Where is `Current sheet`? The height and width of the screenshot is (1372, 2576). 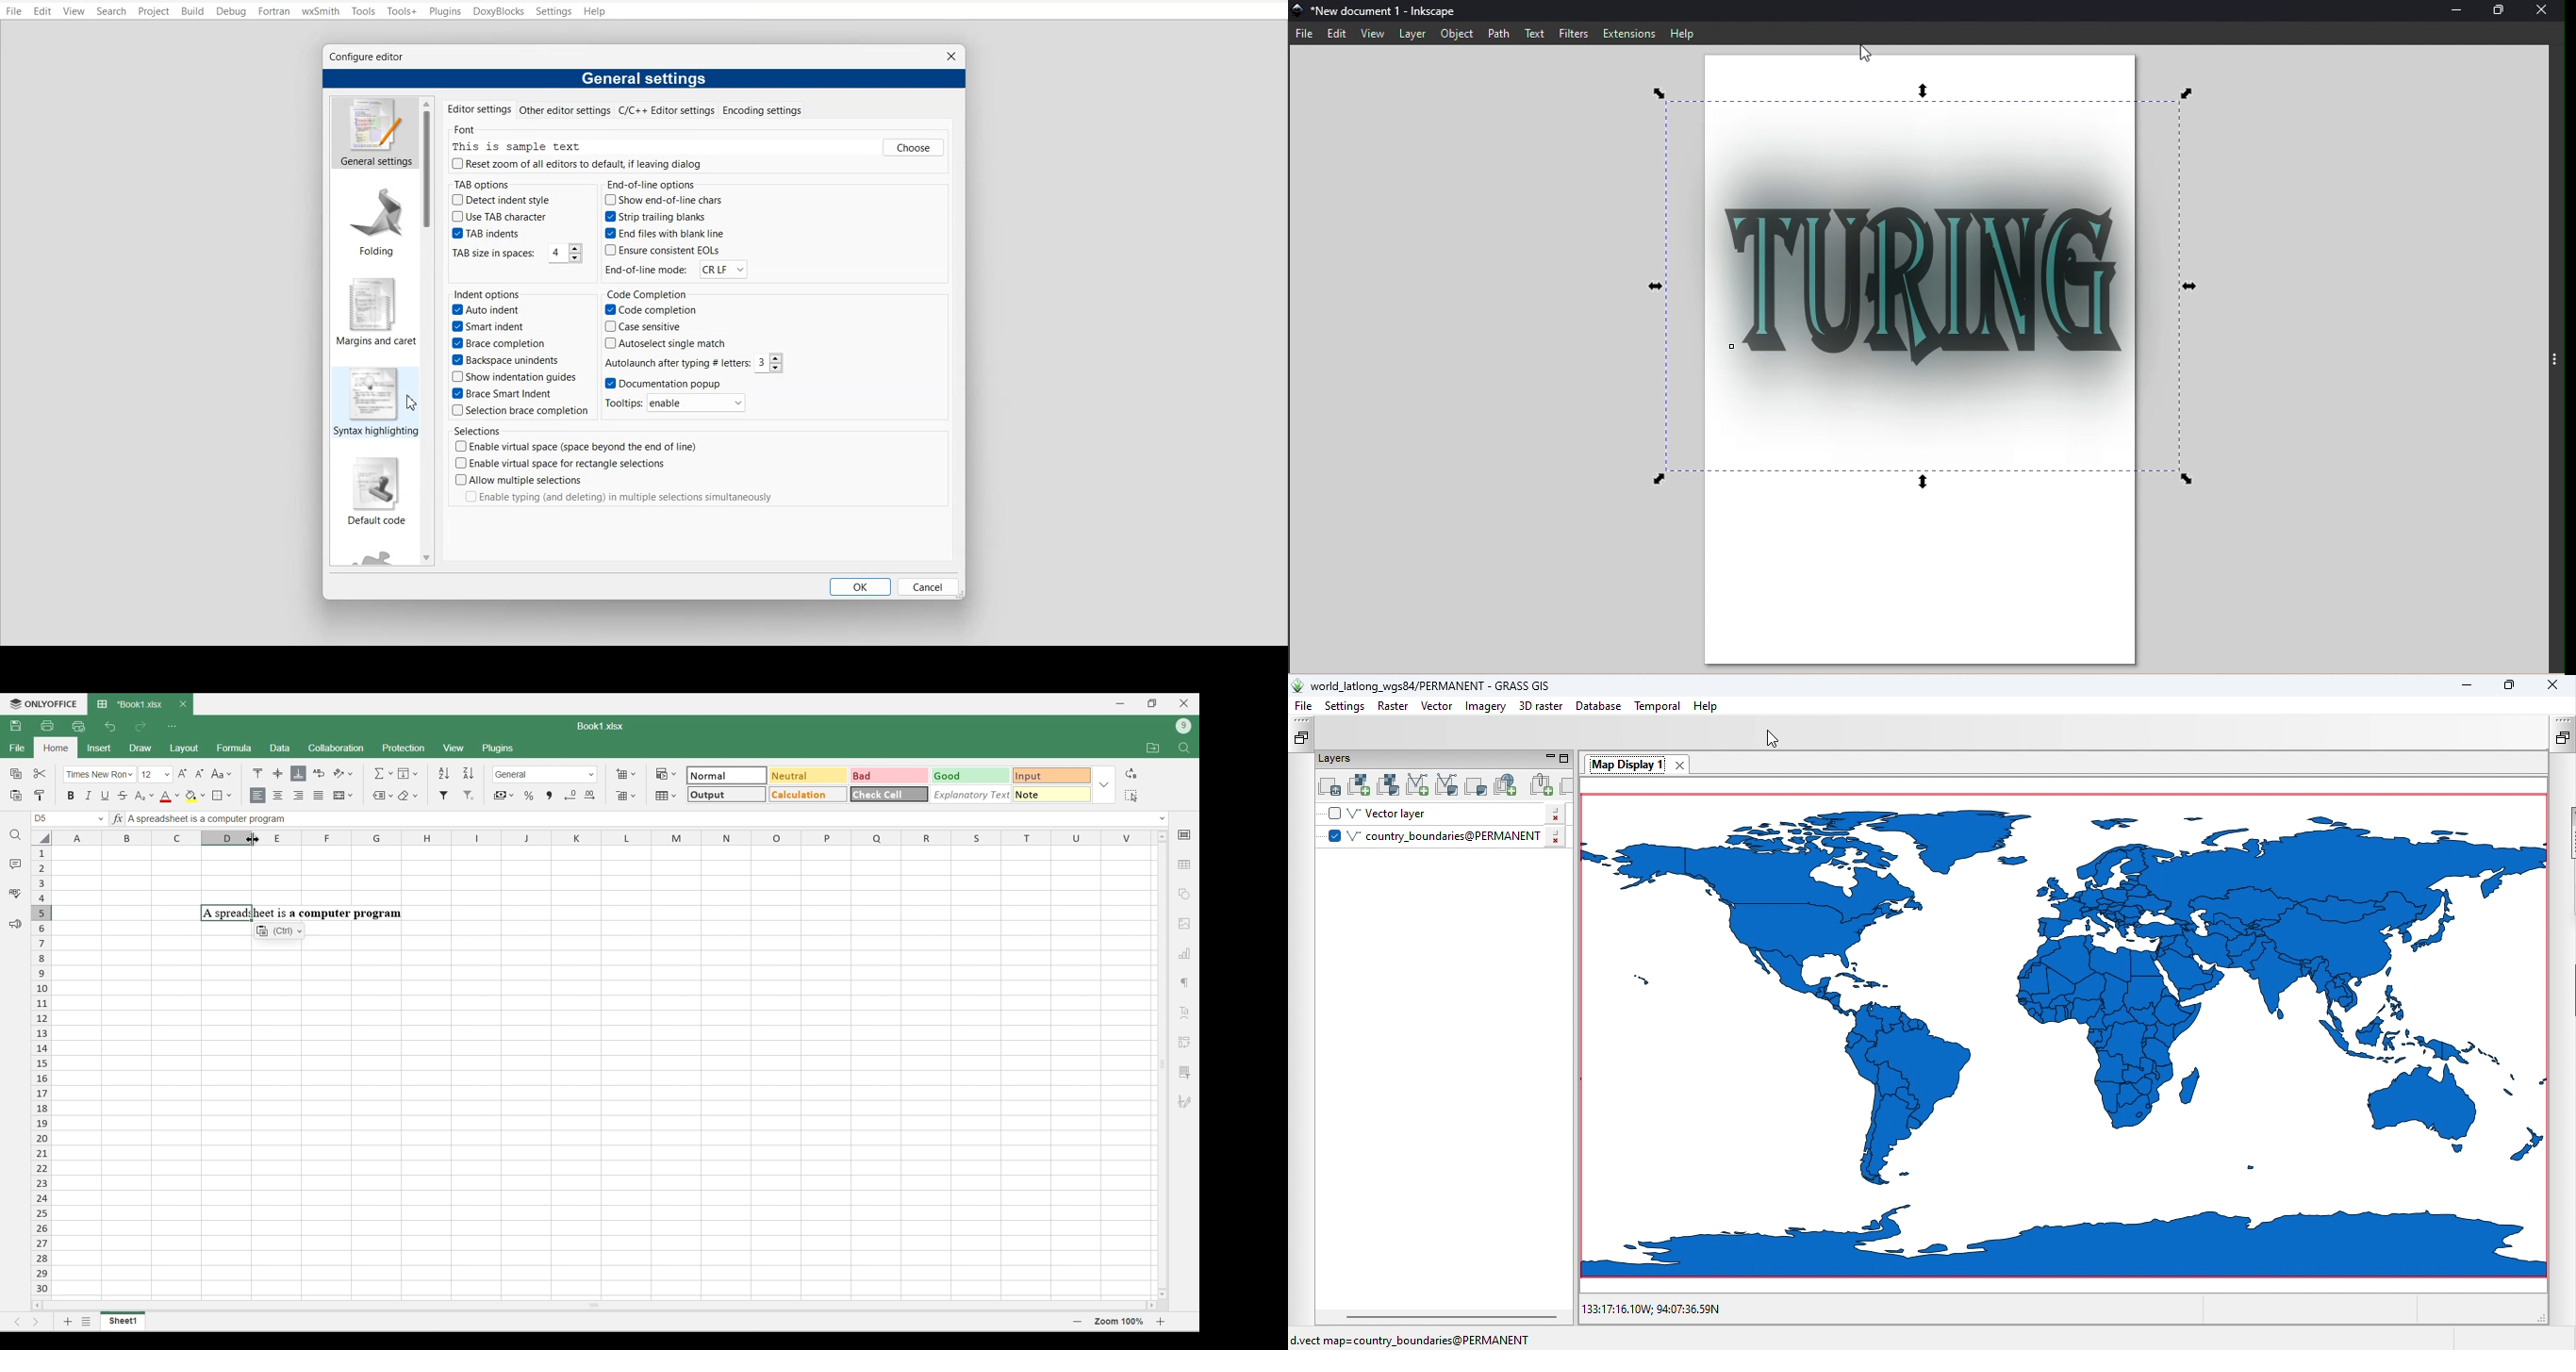 Current sheet is located at coordinates (123, 1321).